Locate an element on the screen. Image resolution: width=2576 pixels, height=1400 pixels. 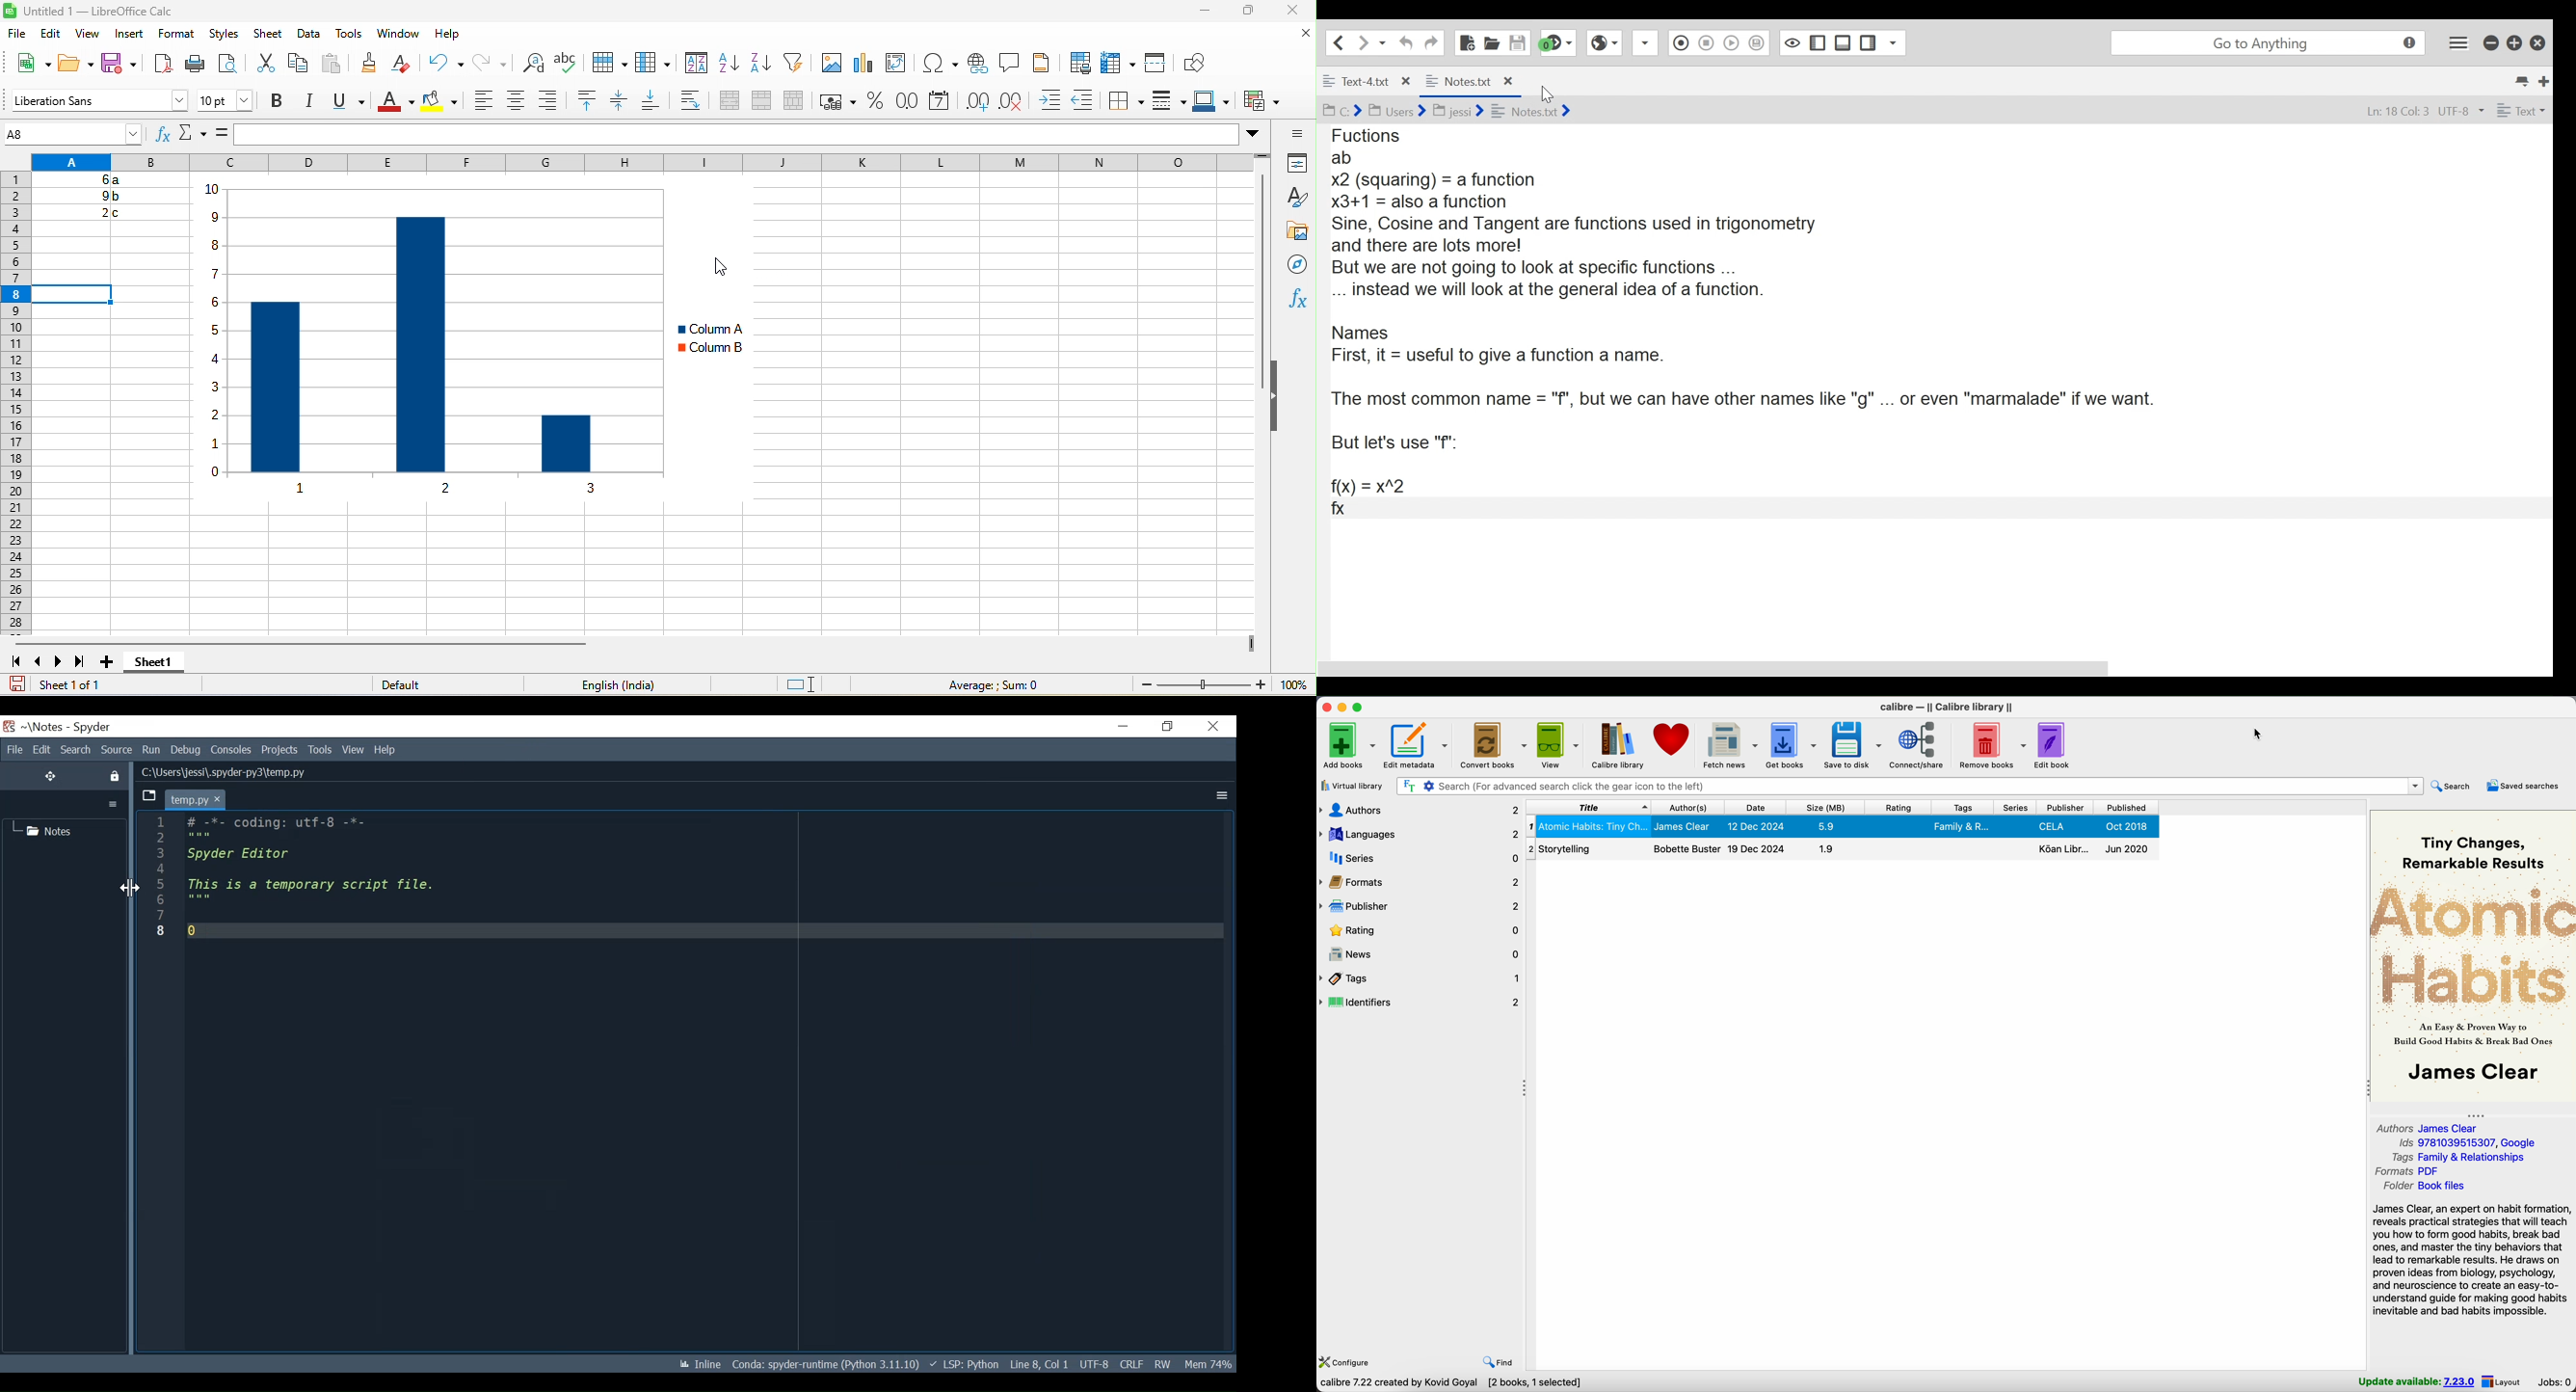
maximize Calibre is located at coordinates (1358, 706).